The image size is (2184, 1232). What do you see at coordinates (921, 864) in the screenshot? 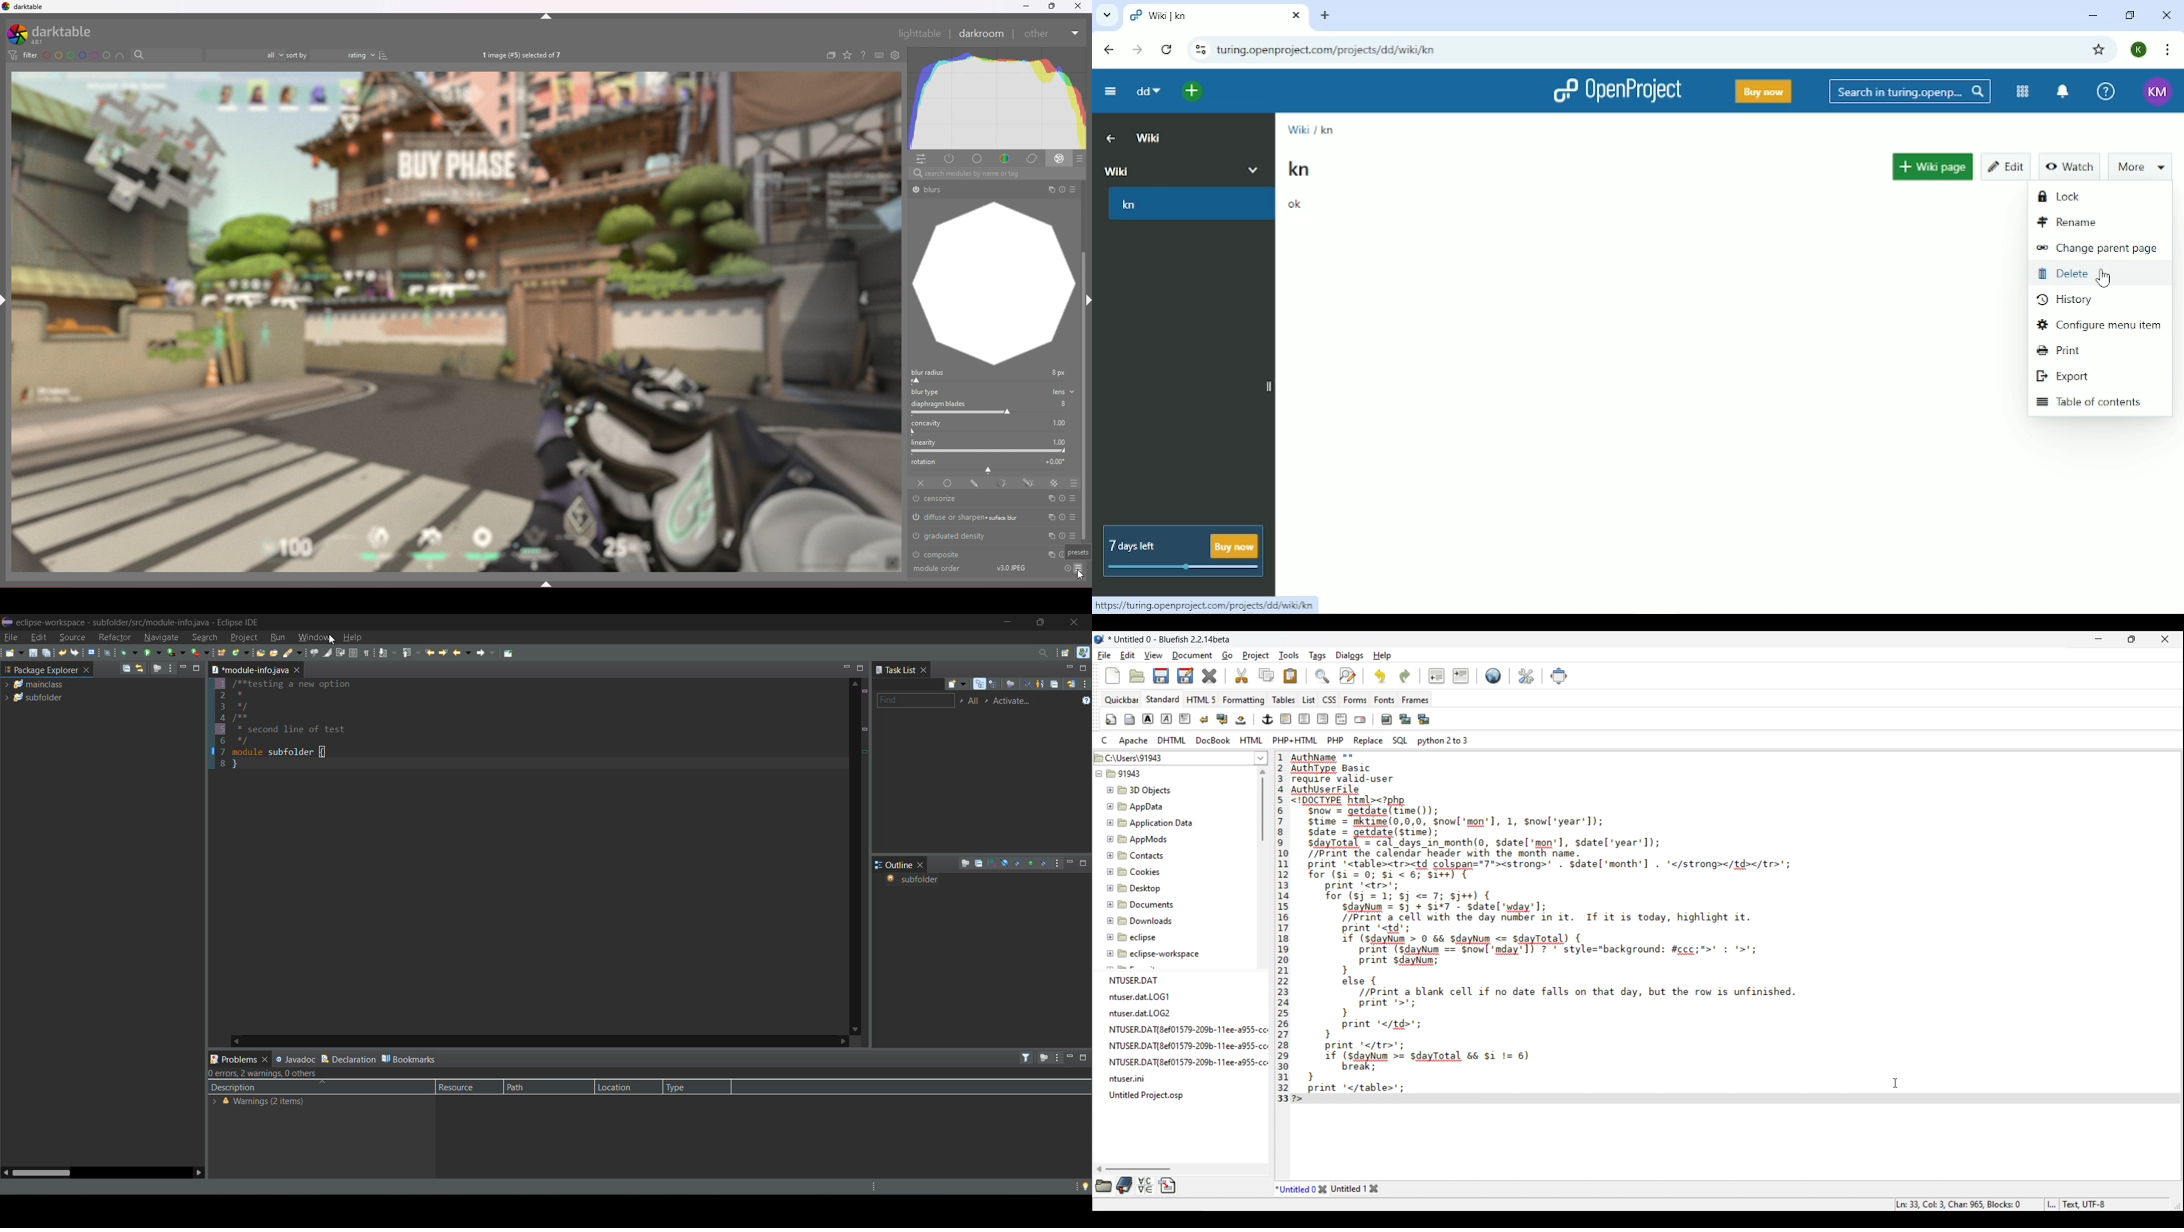
I see `close` at bounding box center [921, 864].